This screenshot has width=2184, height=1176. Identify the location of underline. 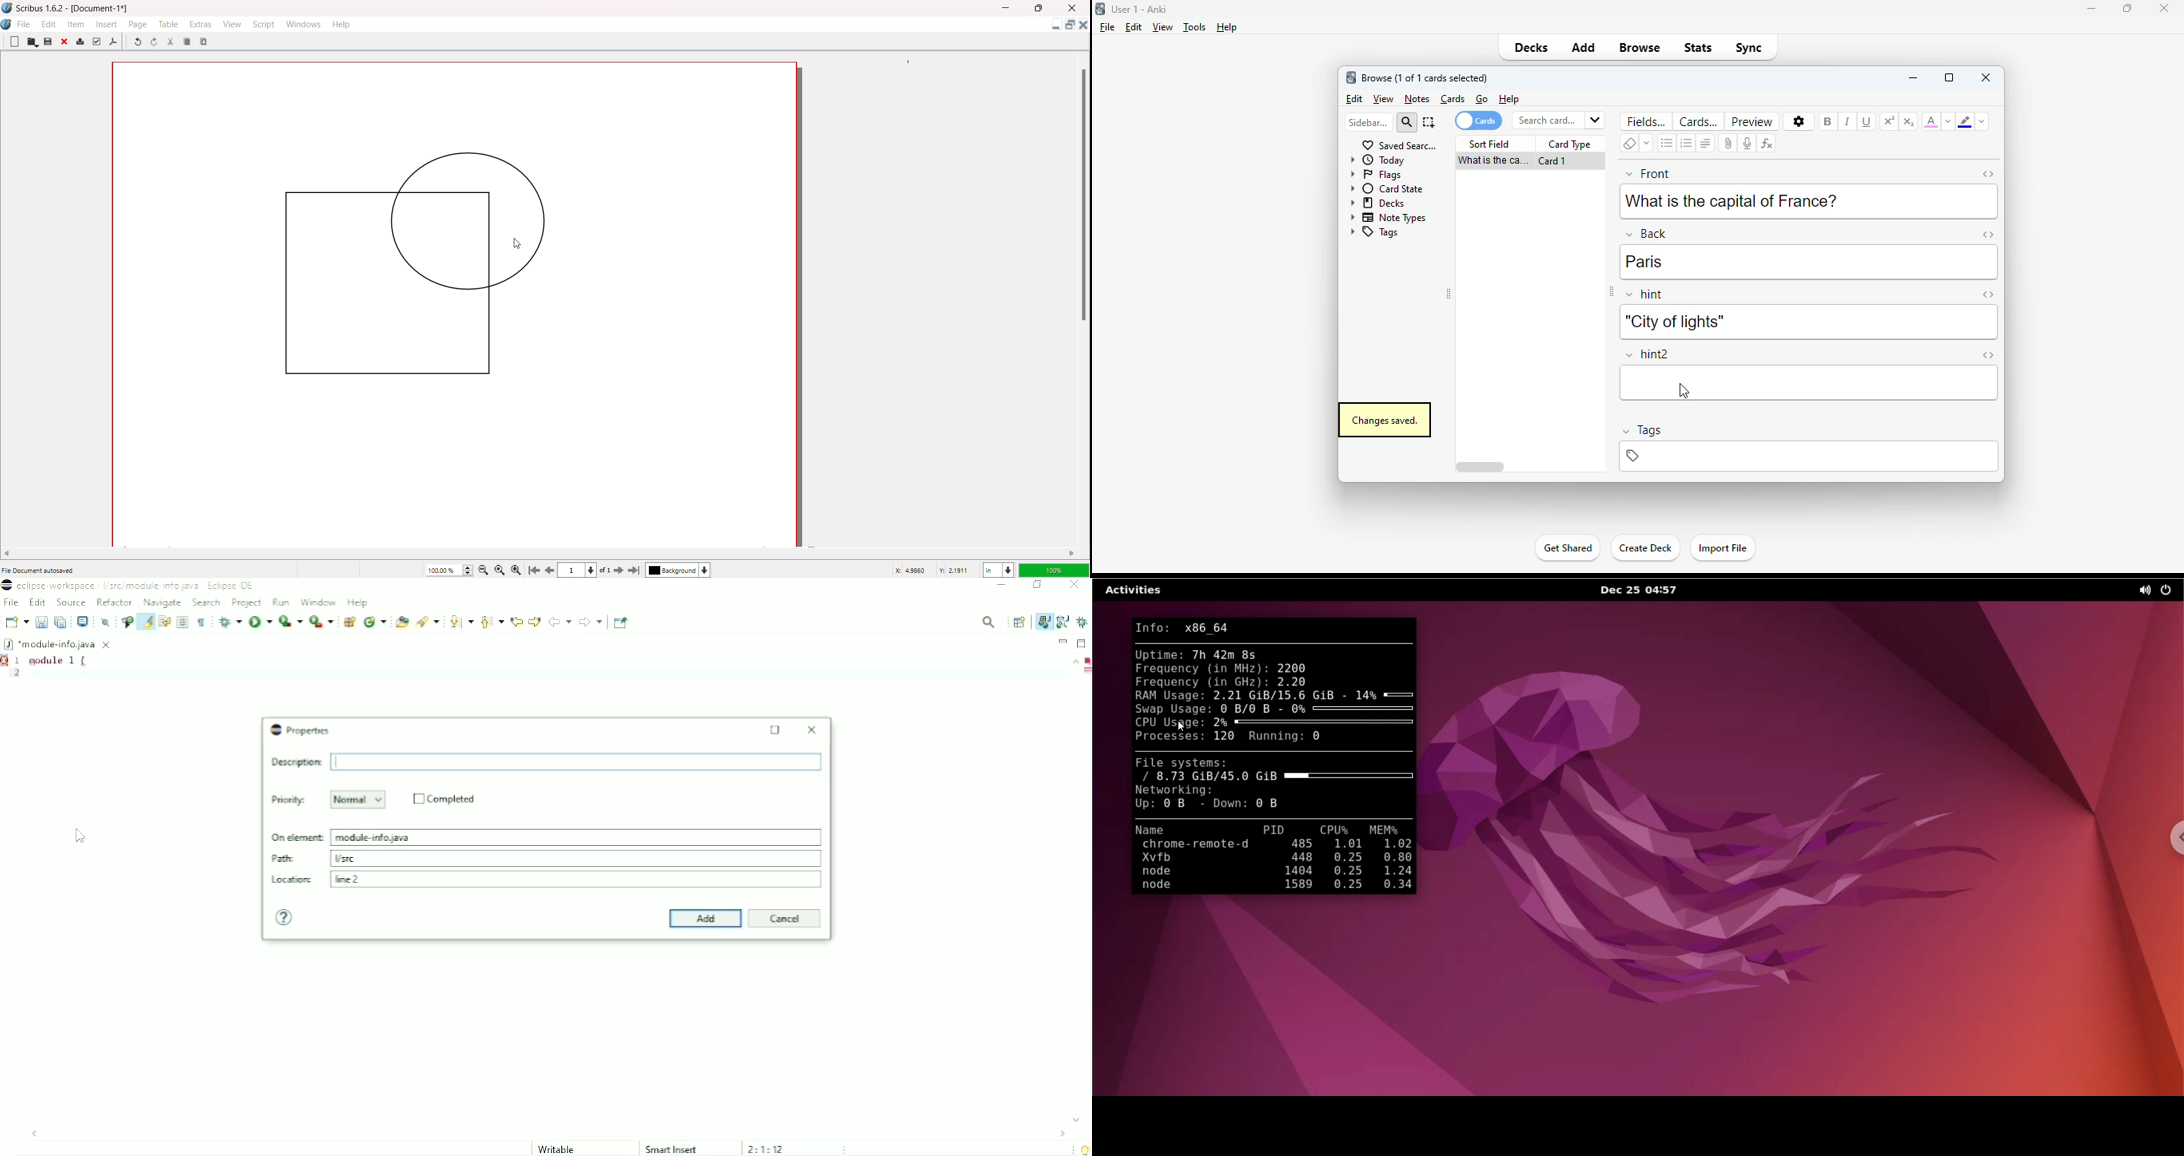
(1865, 122).